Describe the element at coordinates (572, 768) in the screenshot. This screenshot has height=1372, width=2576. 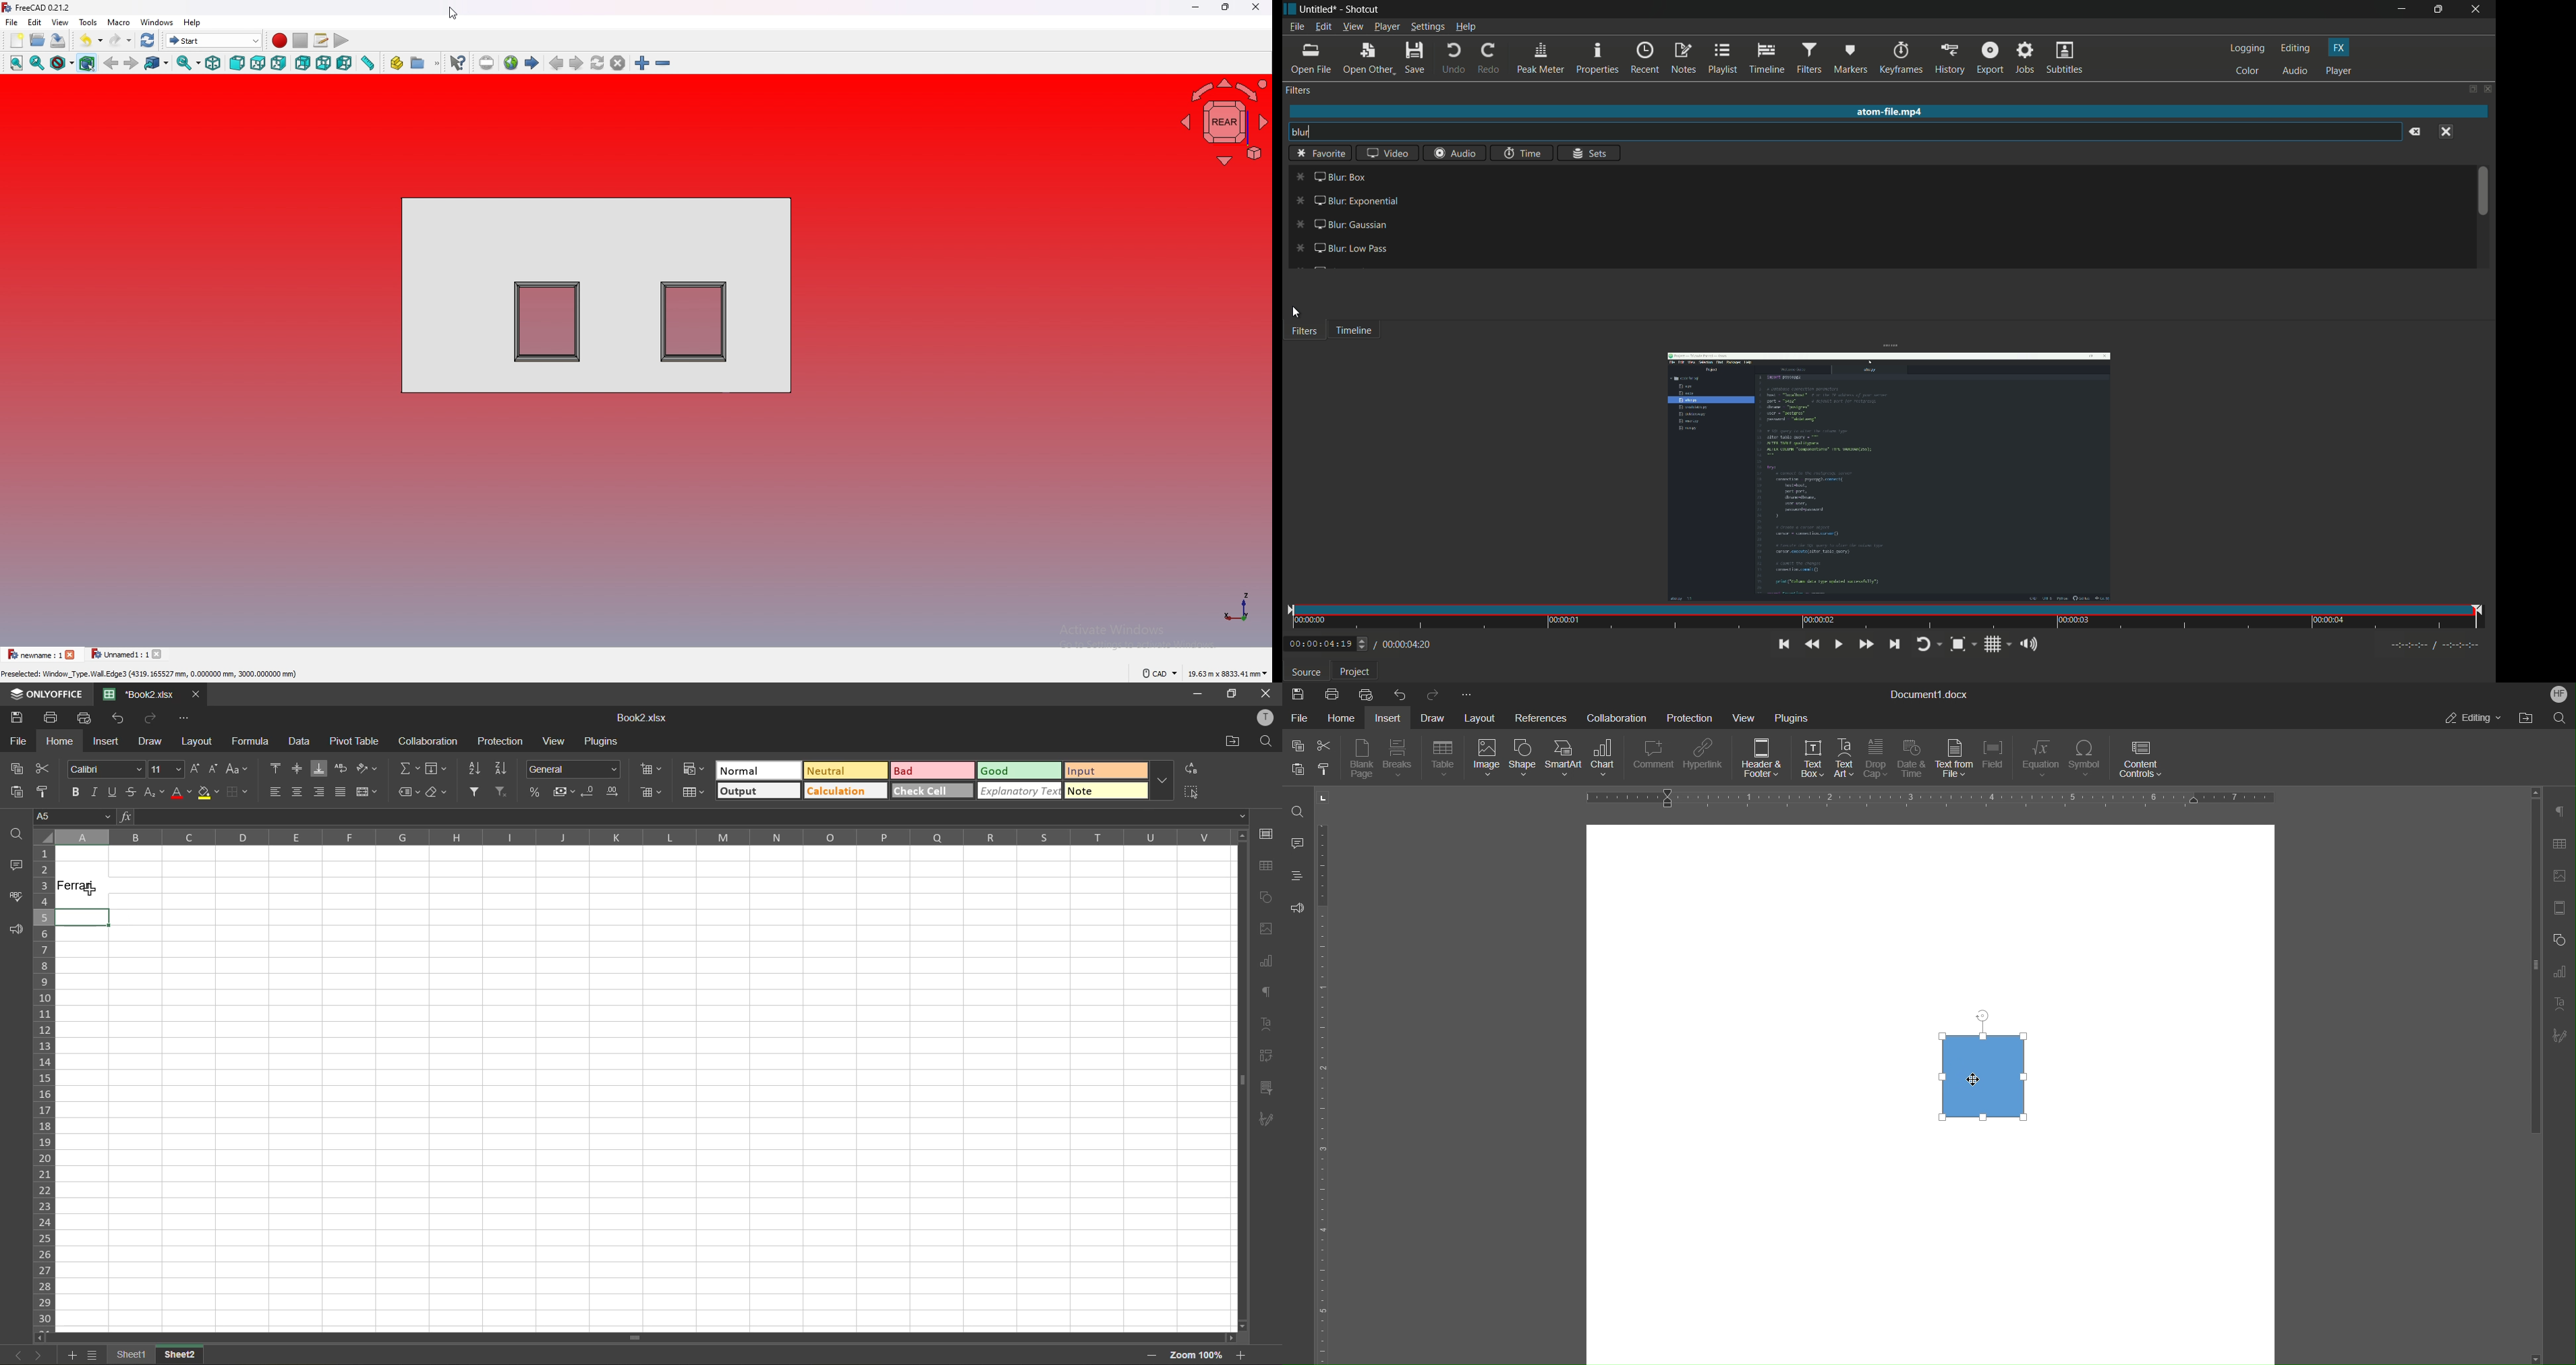
I see `number format` at that location.